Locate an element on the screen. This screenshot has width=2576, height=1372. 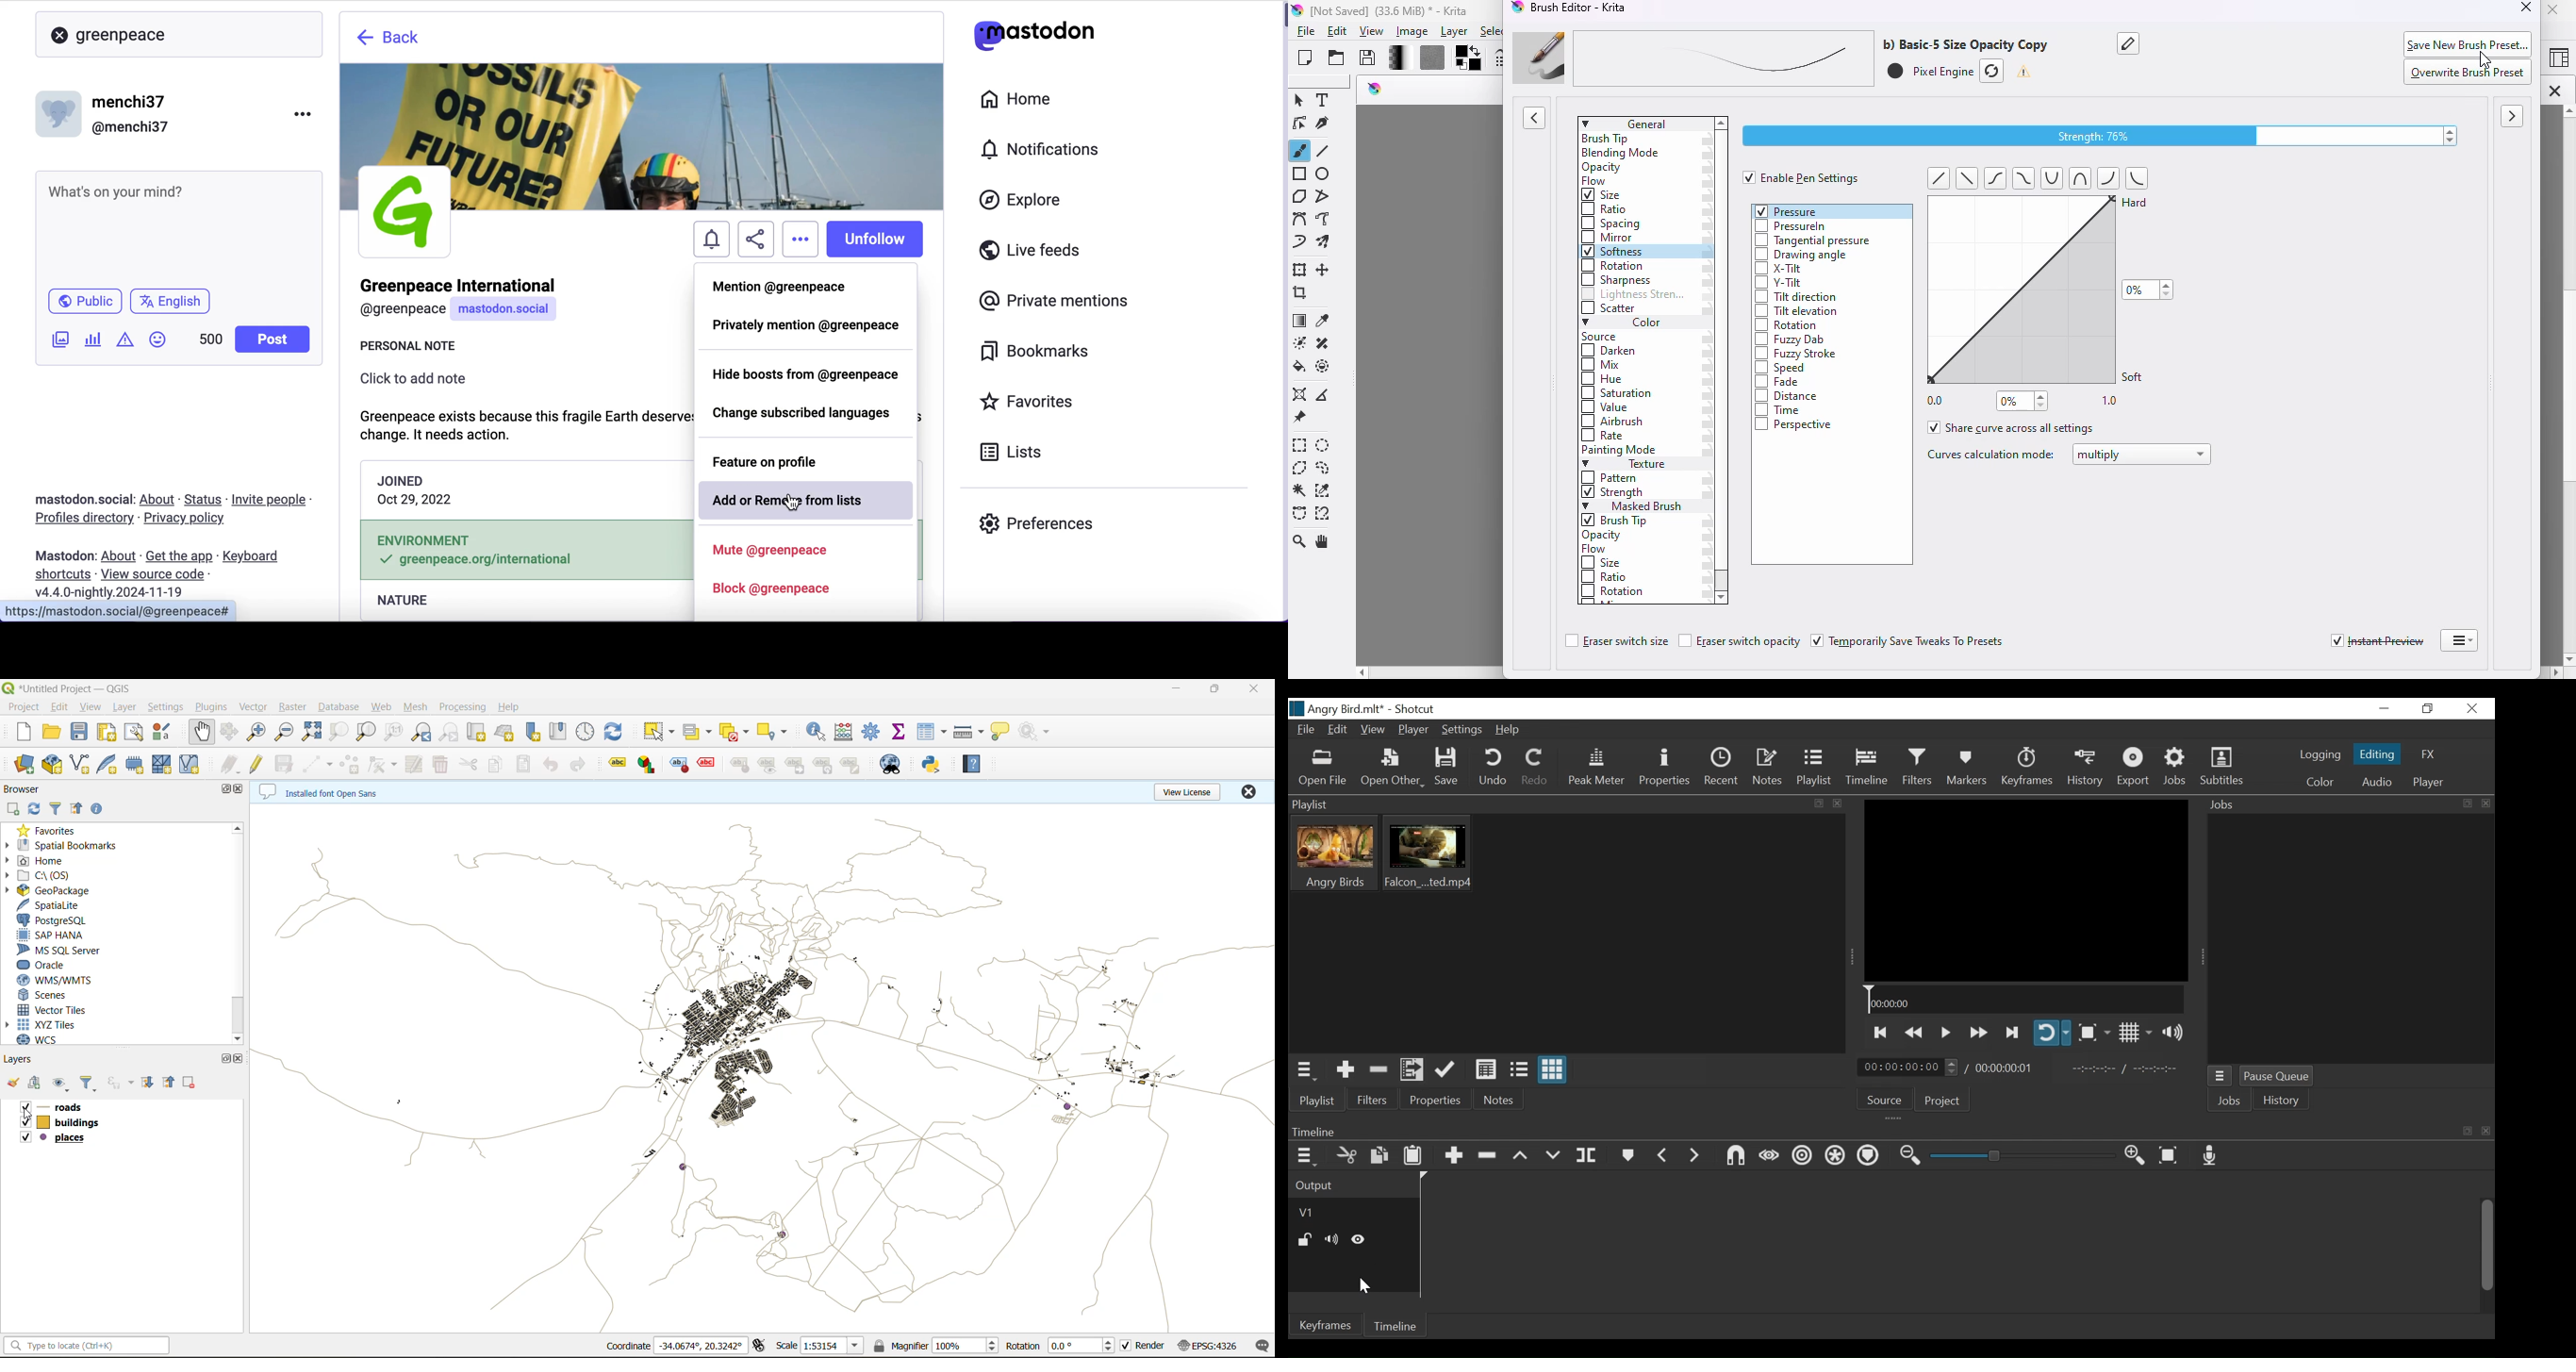
pan tool is located at coordinates (1325, 542).